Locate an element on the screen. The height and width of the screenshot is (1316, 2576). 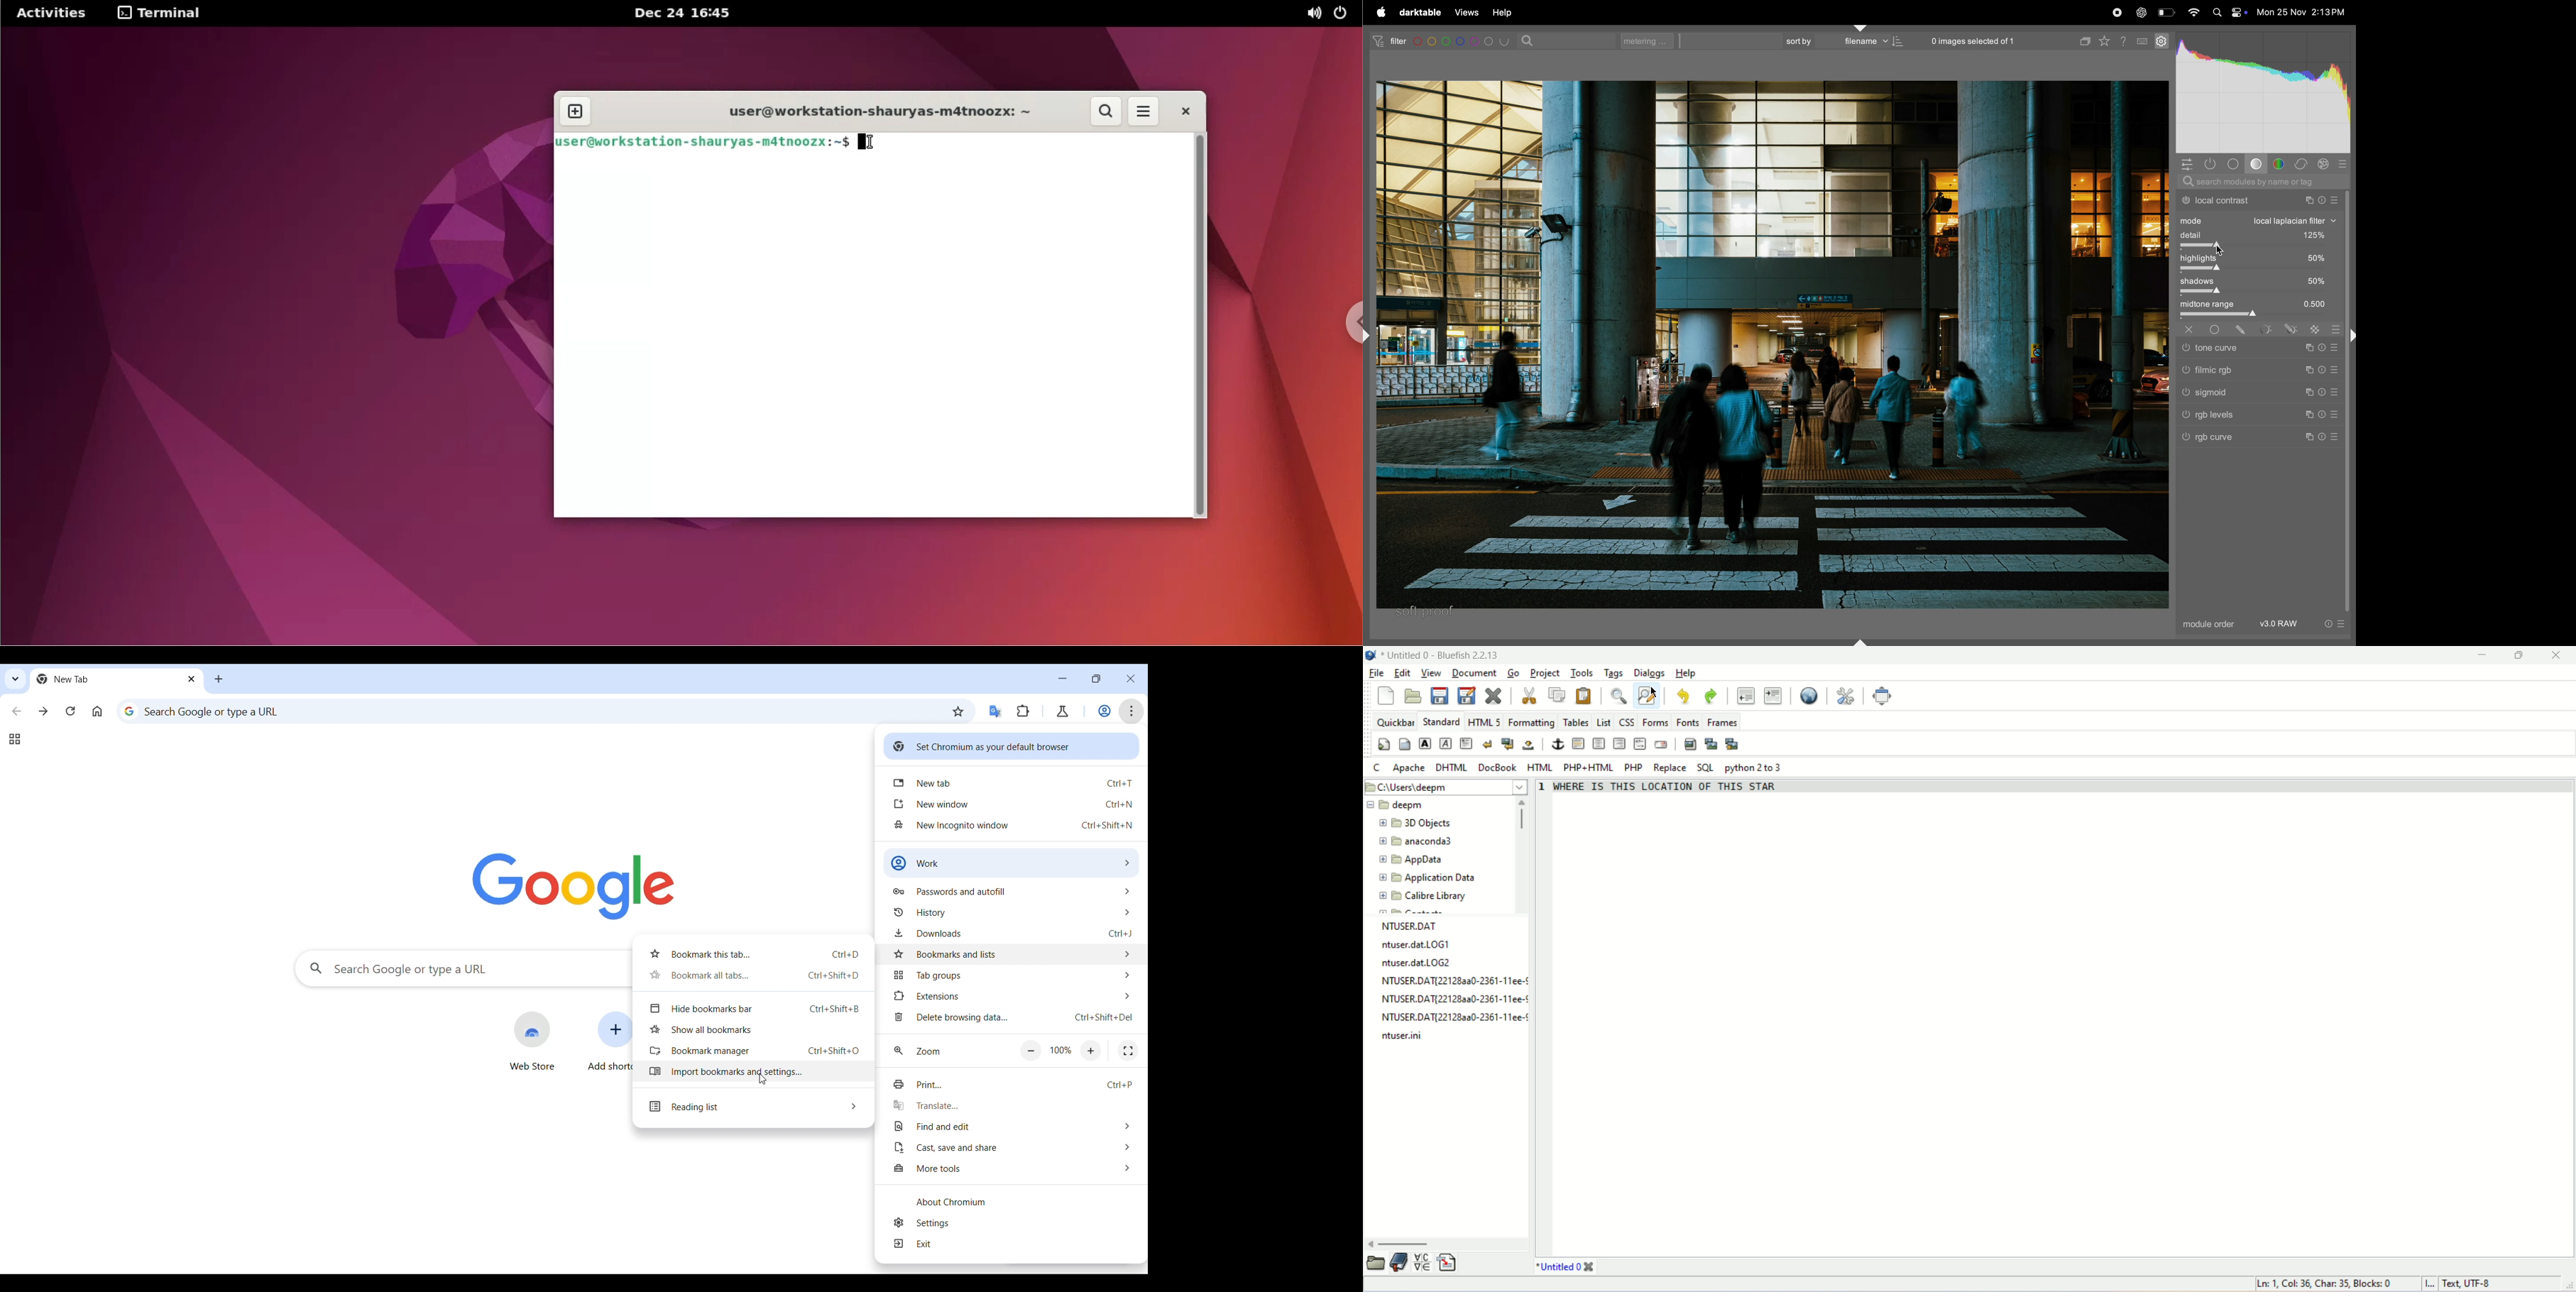
Work is located at coordinates (1105, 711).